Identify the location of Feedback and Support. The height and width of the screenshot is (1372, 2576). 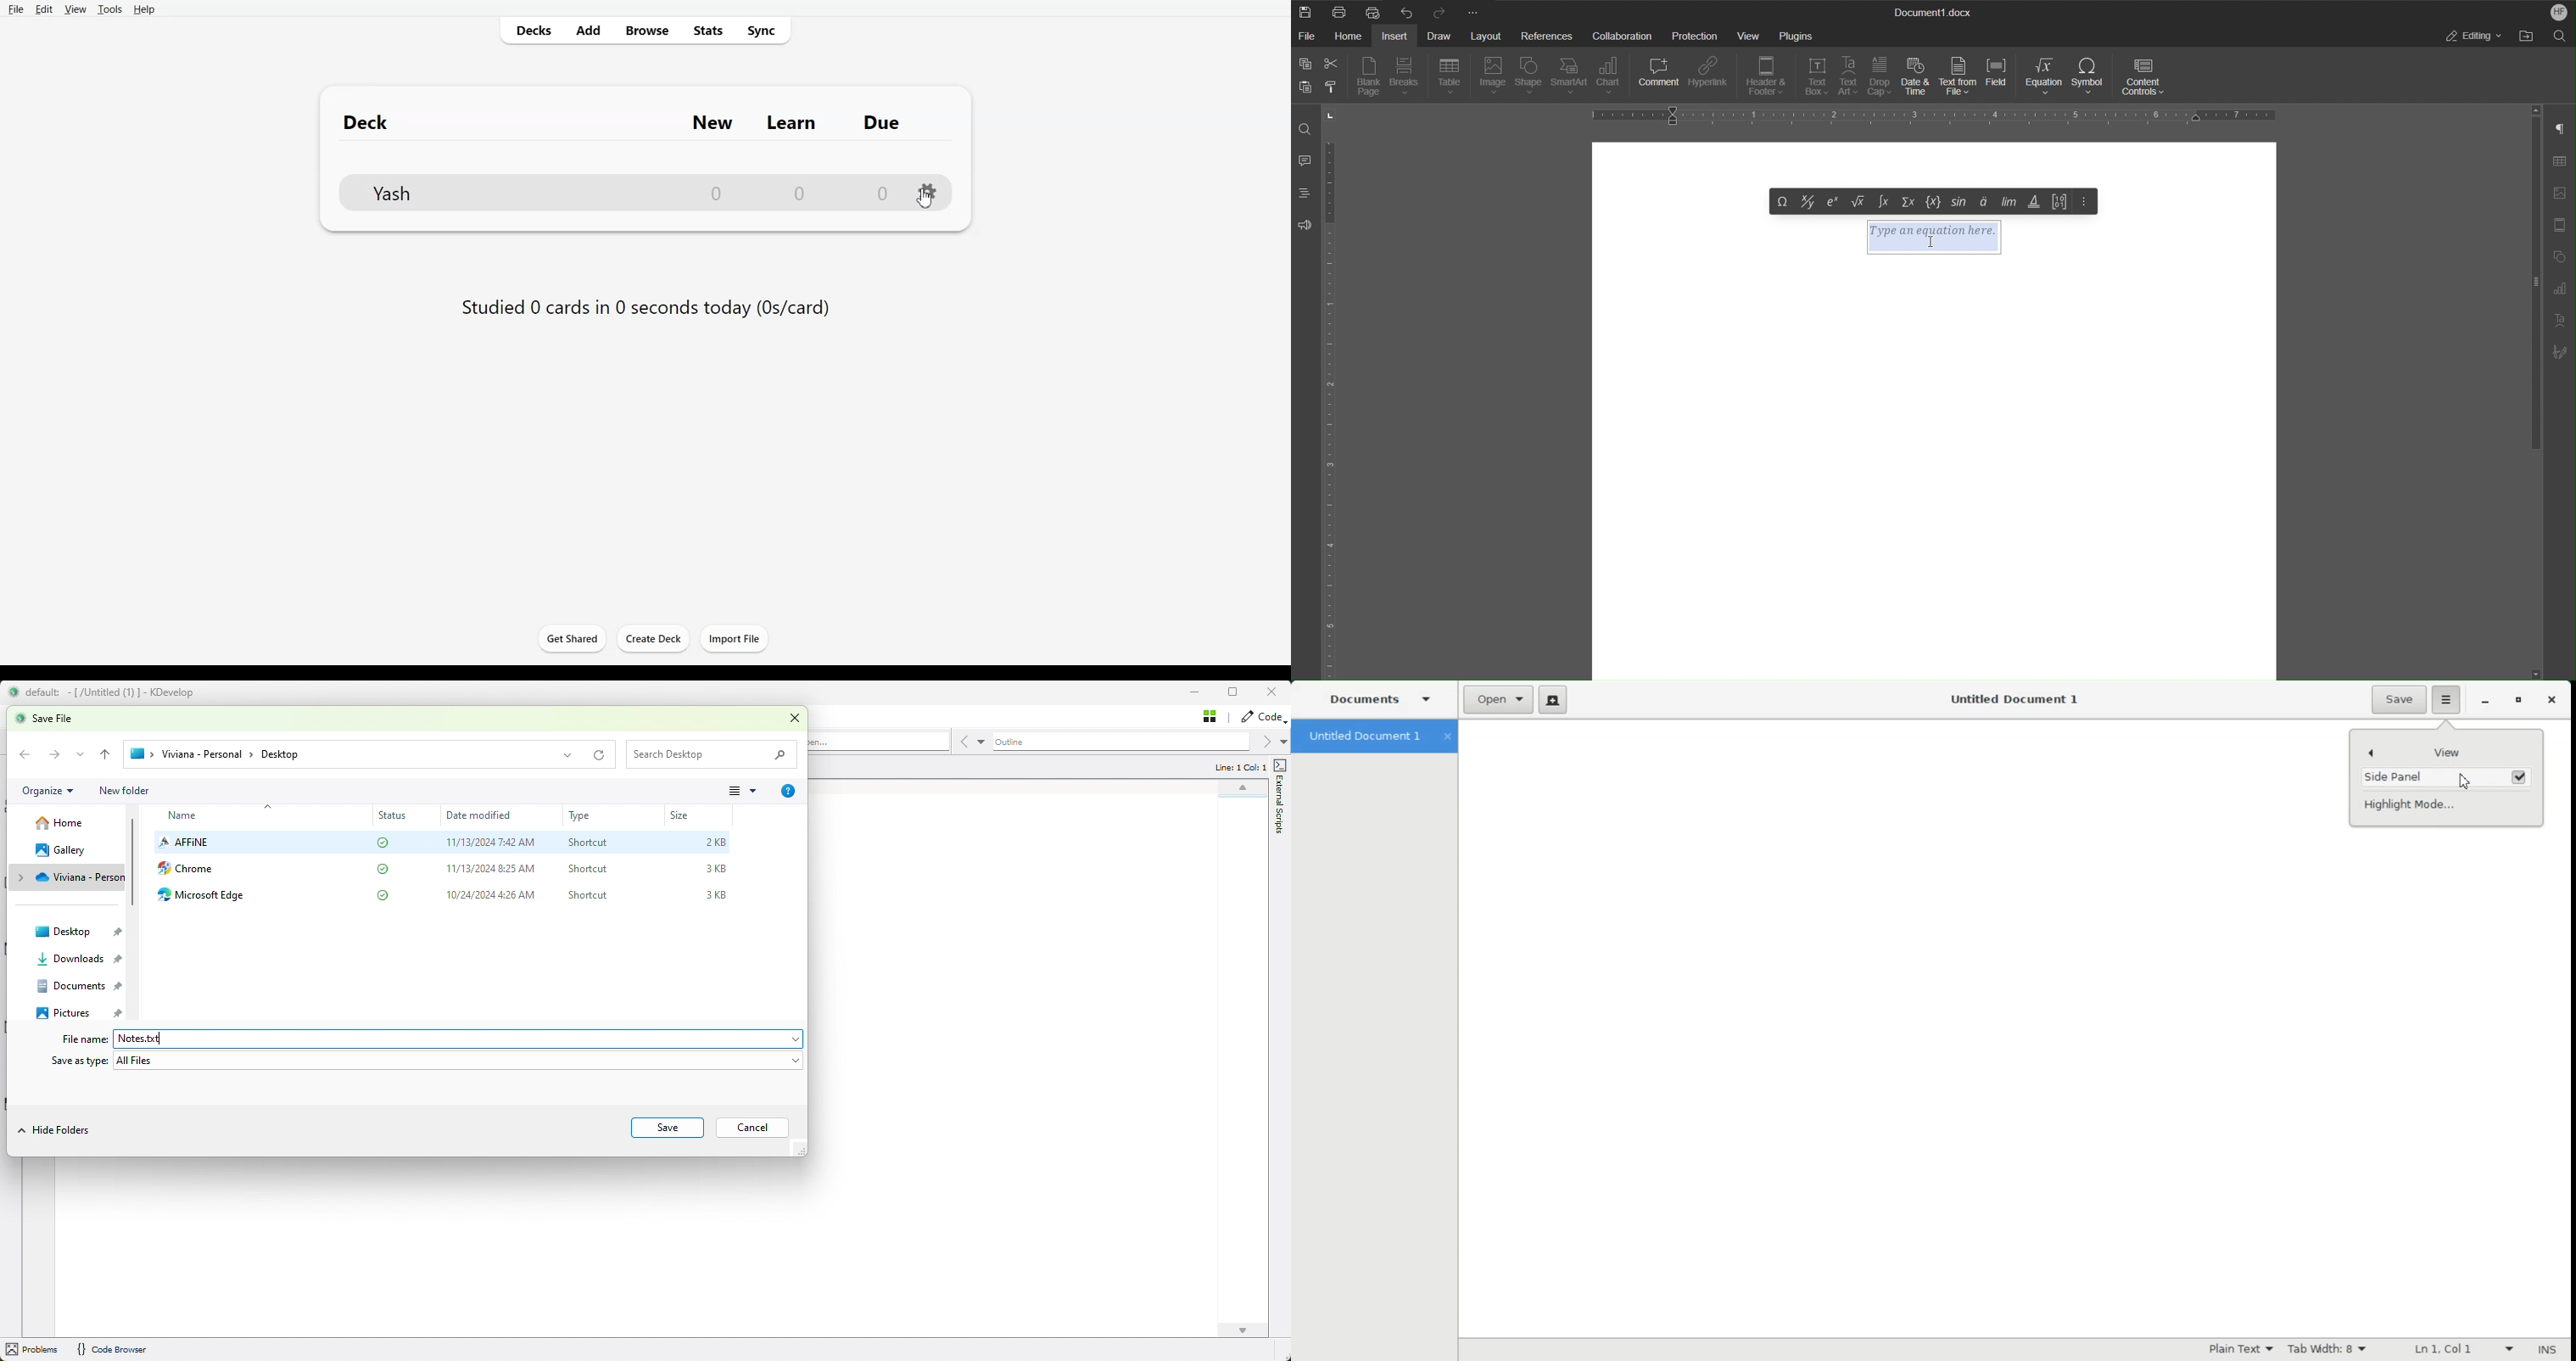
(1306, 227).